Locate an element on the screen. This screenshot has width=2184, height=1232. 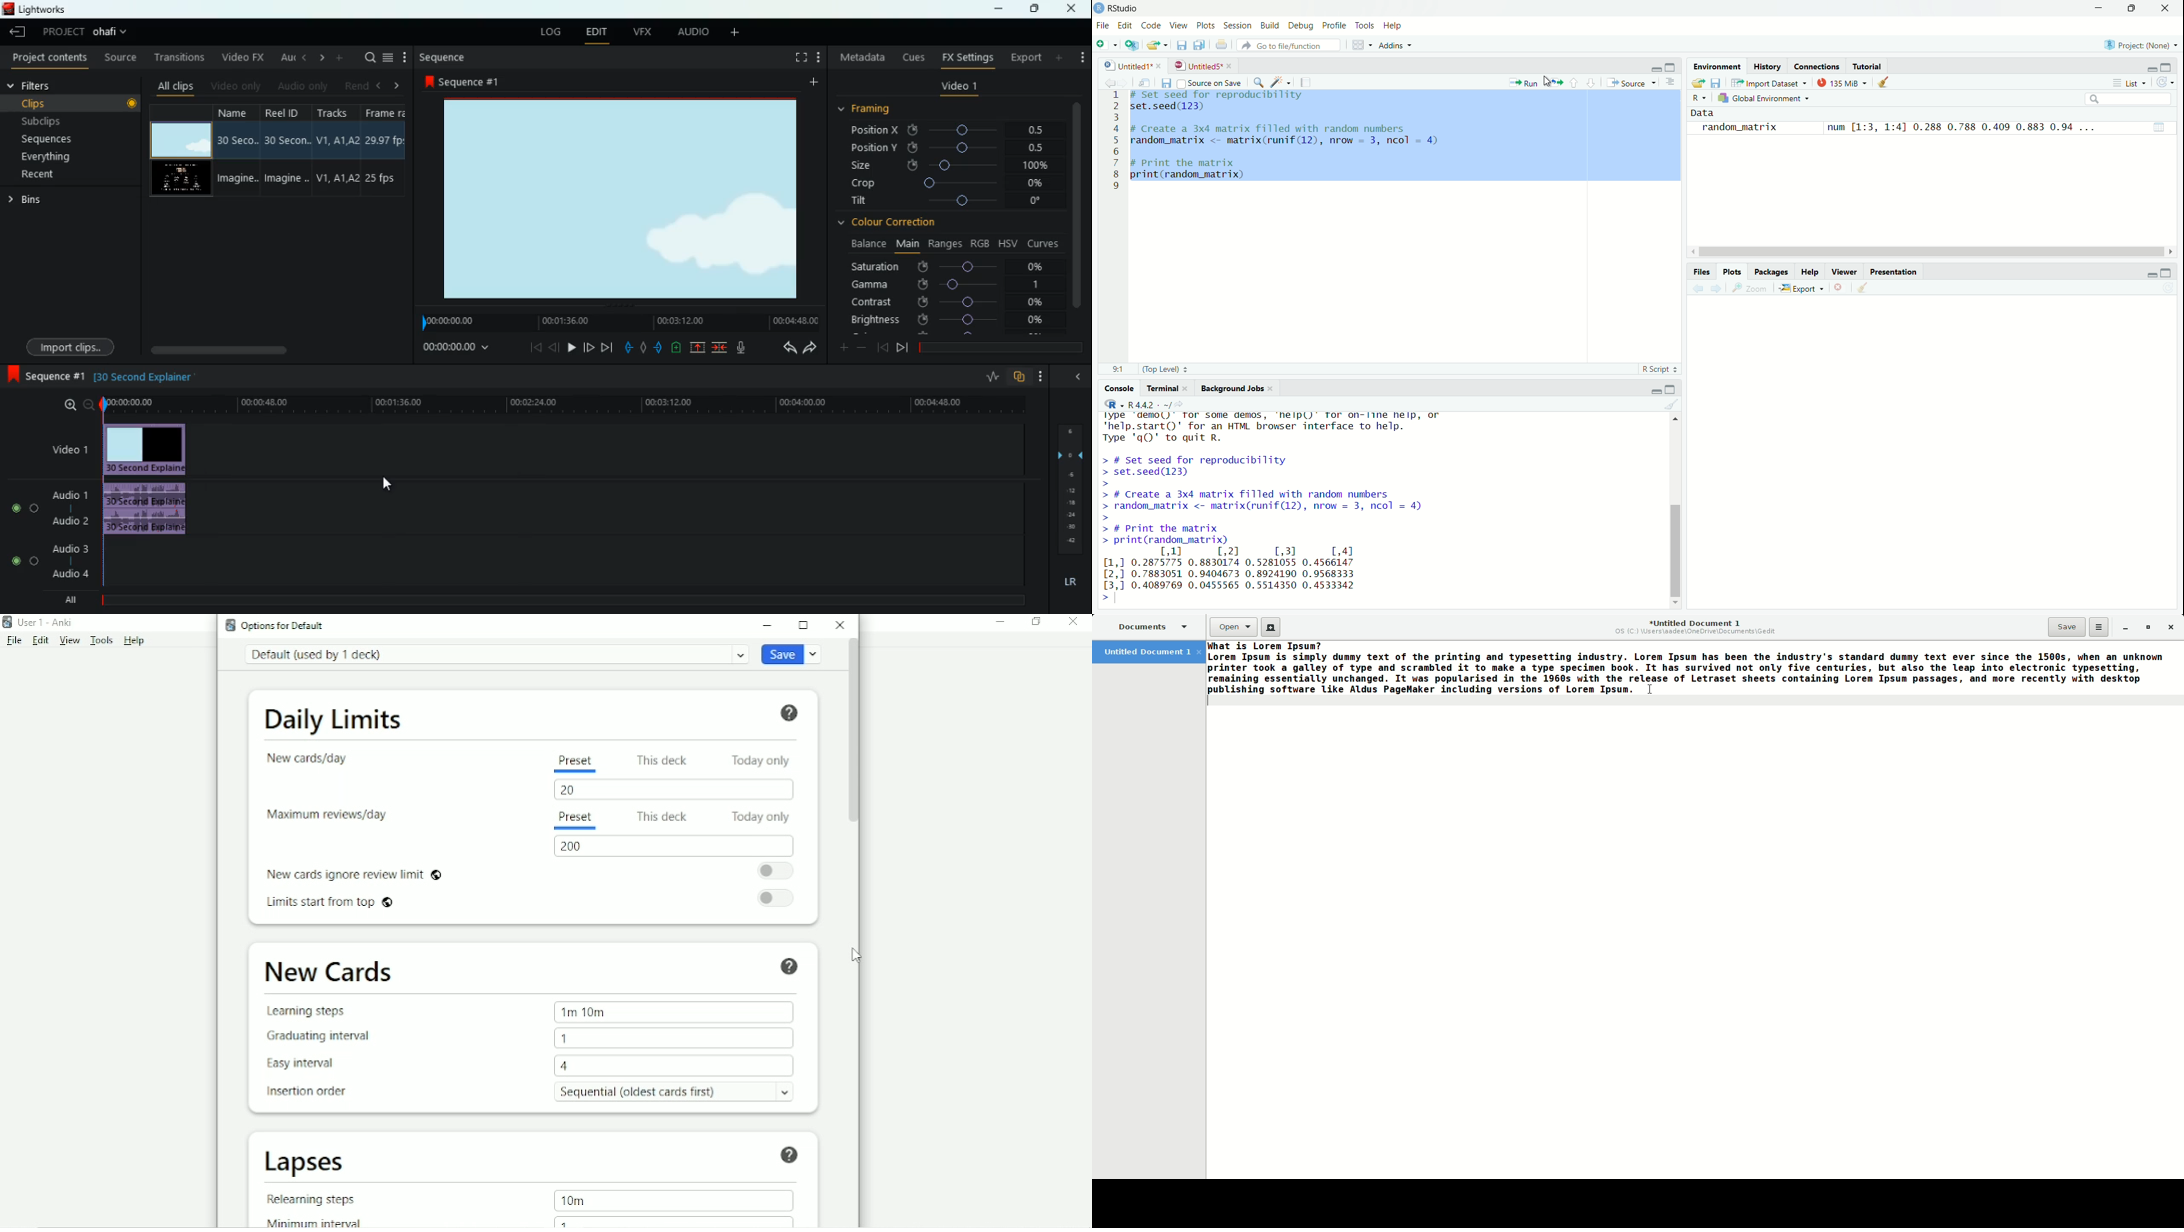
rgb is located at coordinates (982, 242).